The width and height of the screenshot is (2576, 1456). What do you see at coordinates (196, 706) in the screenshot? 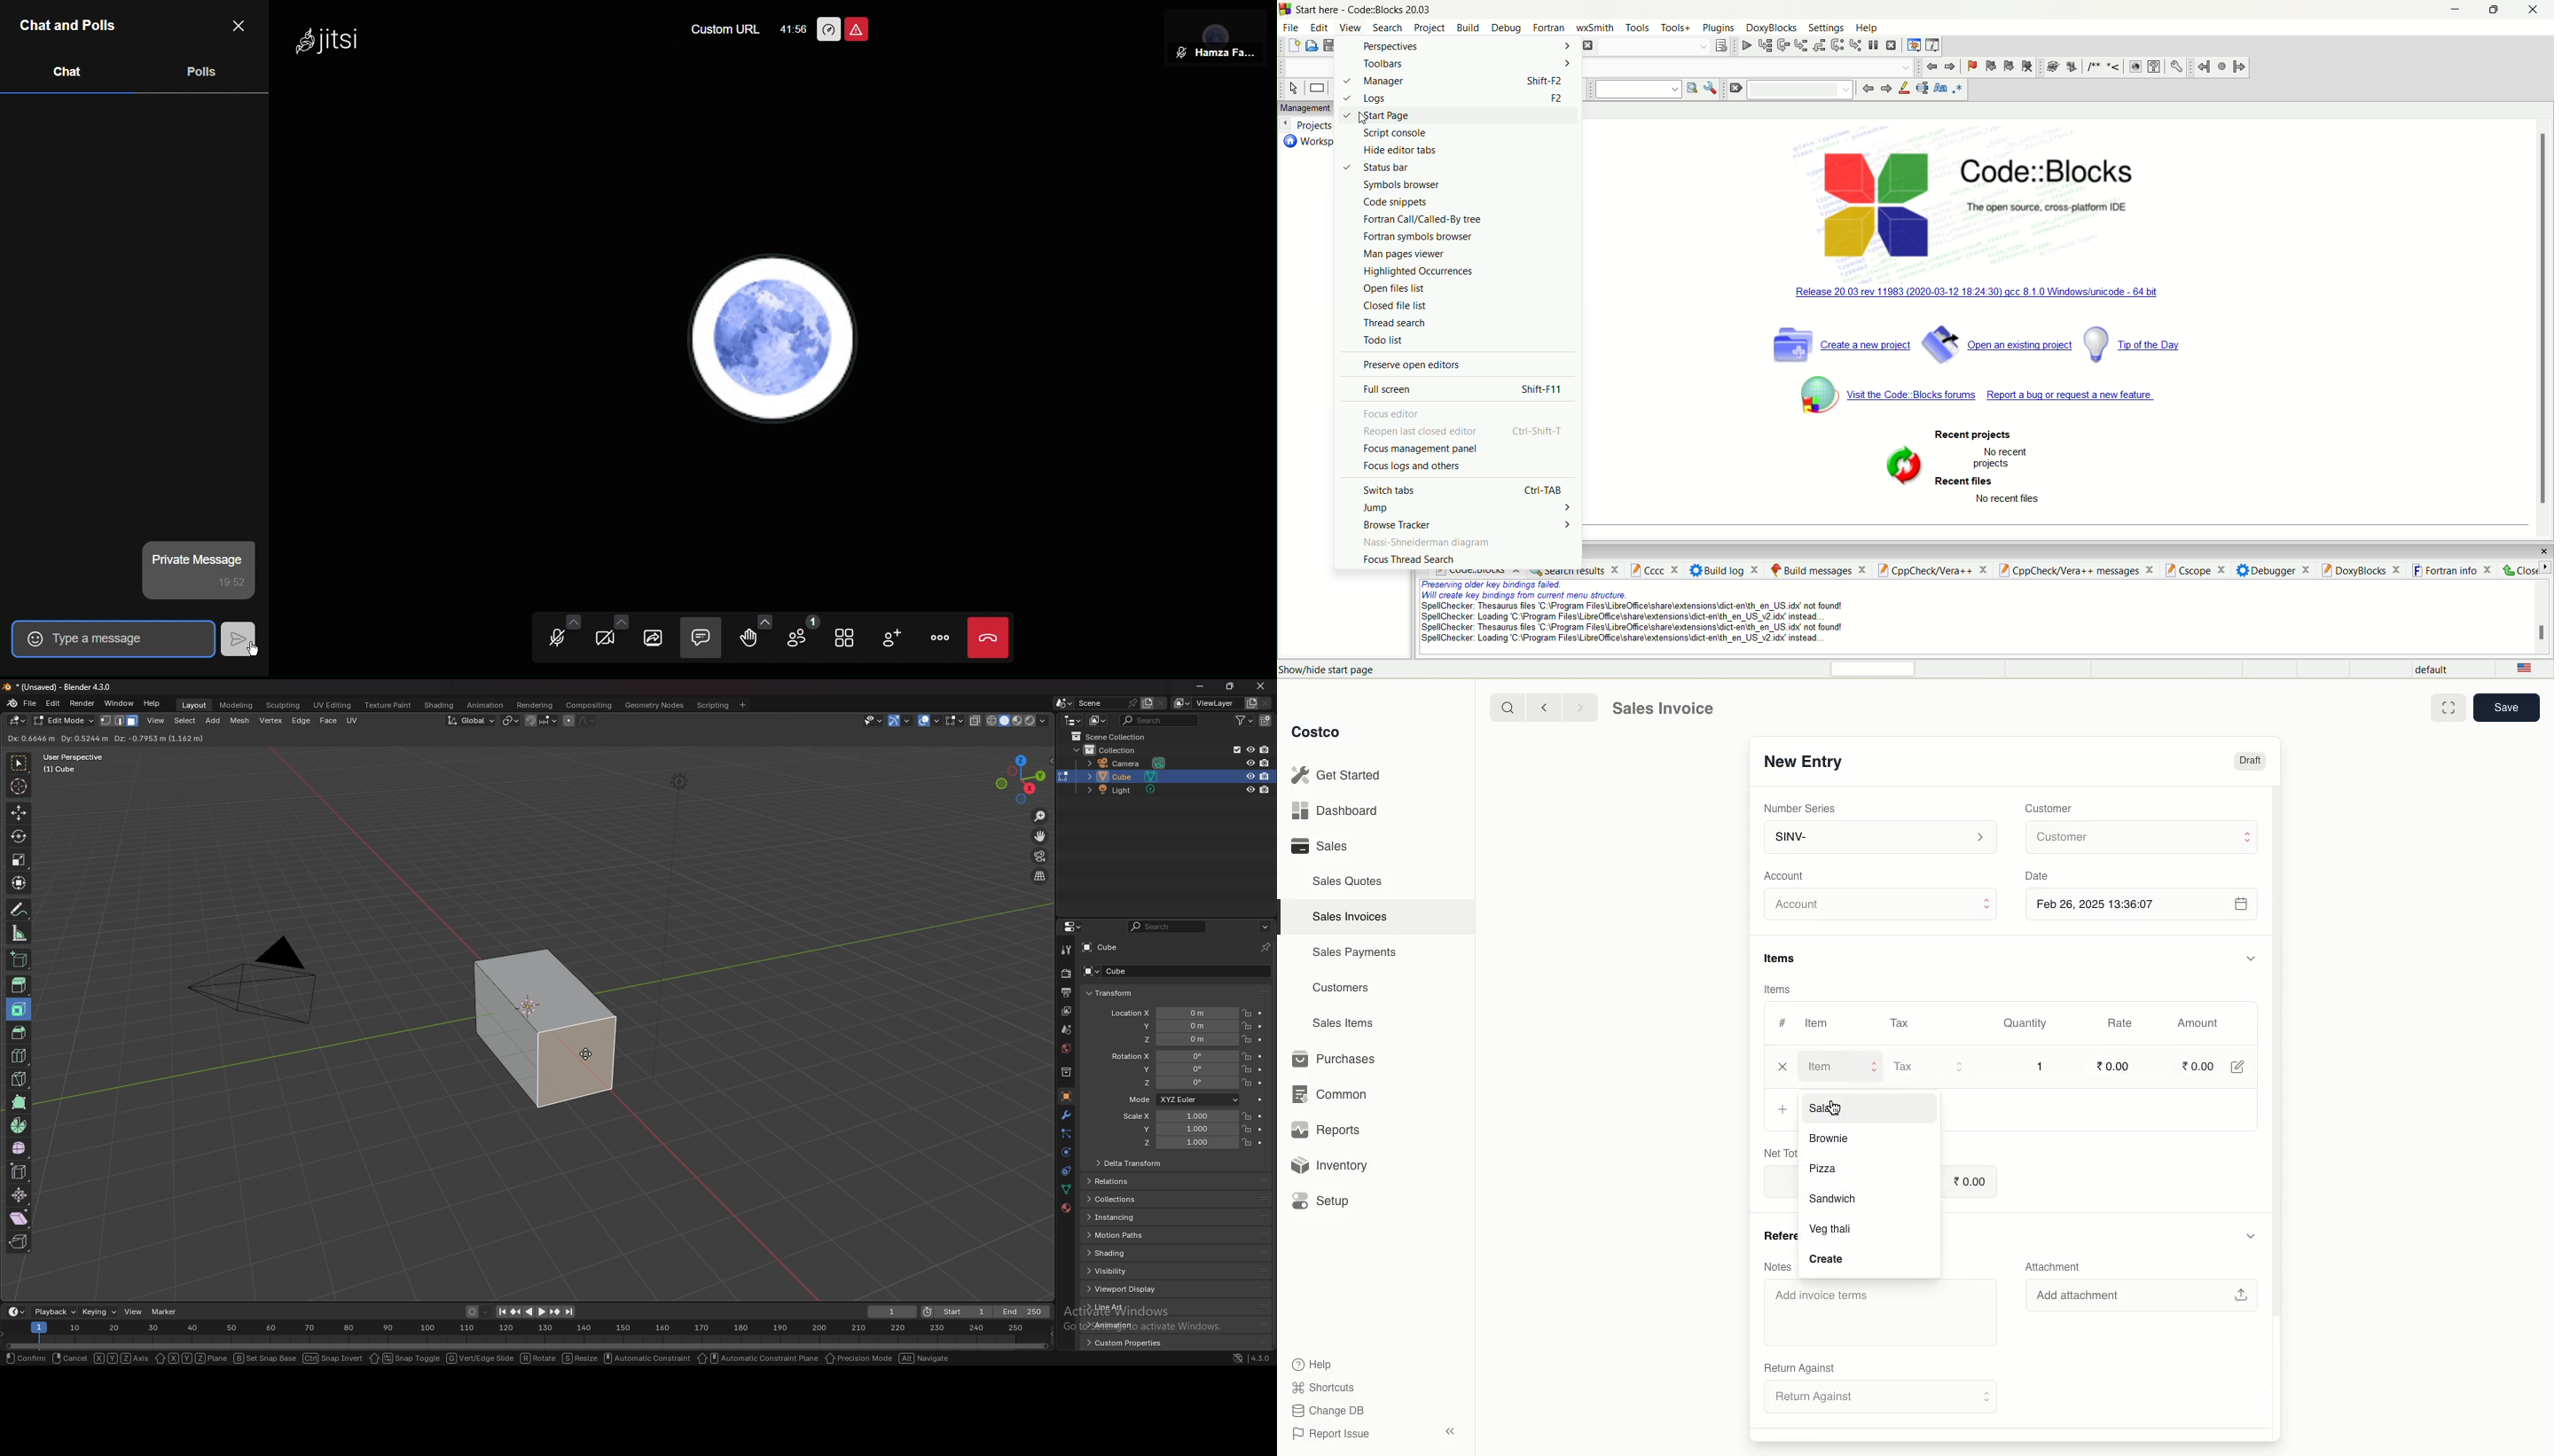
I see `layout` at bounding box center [196, 706].